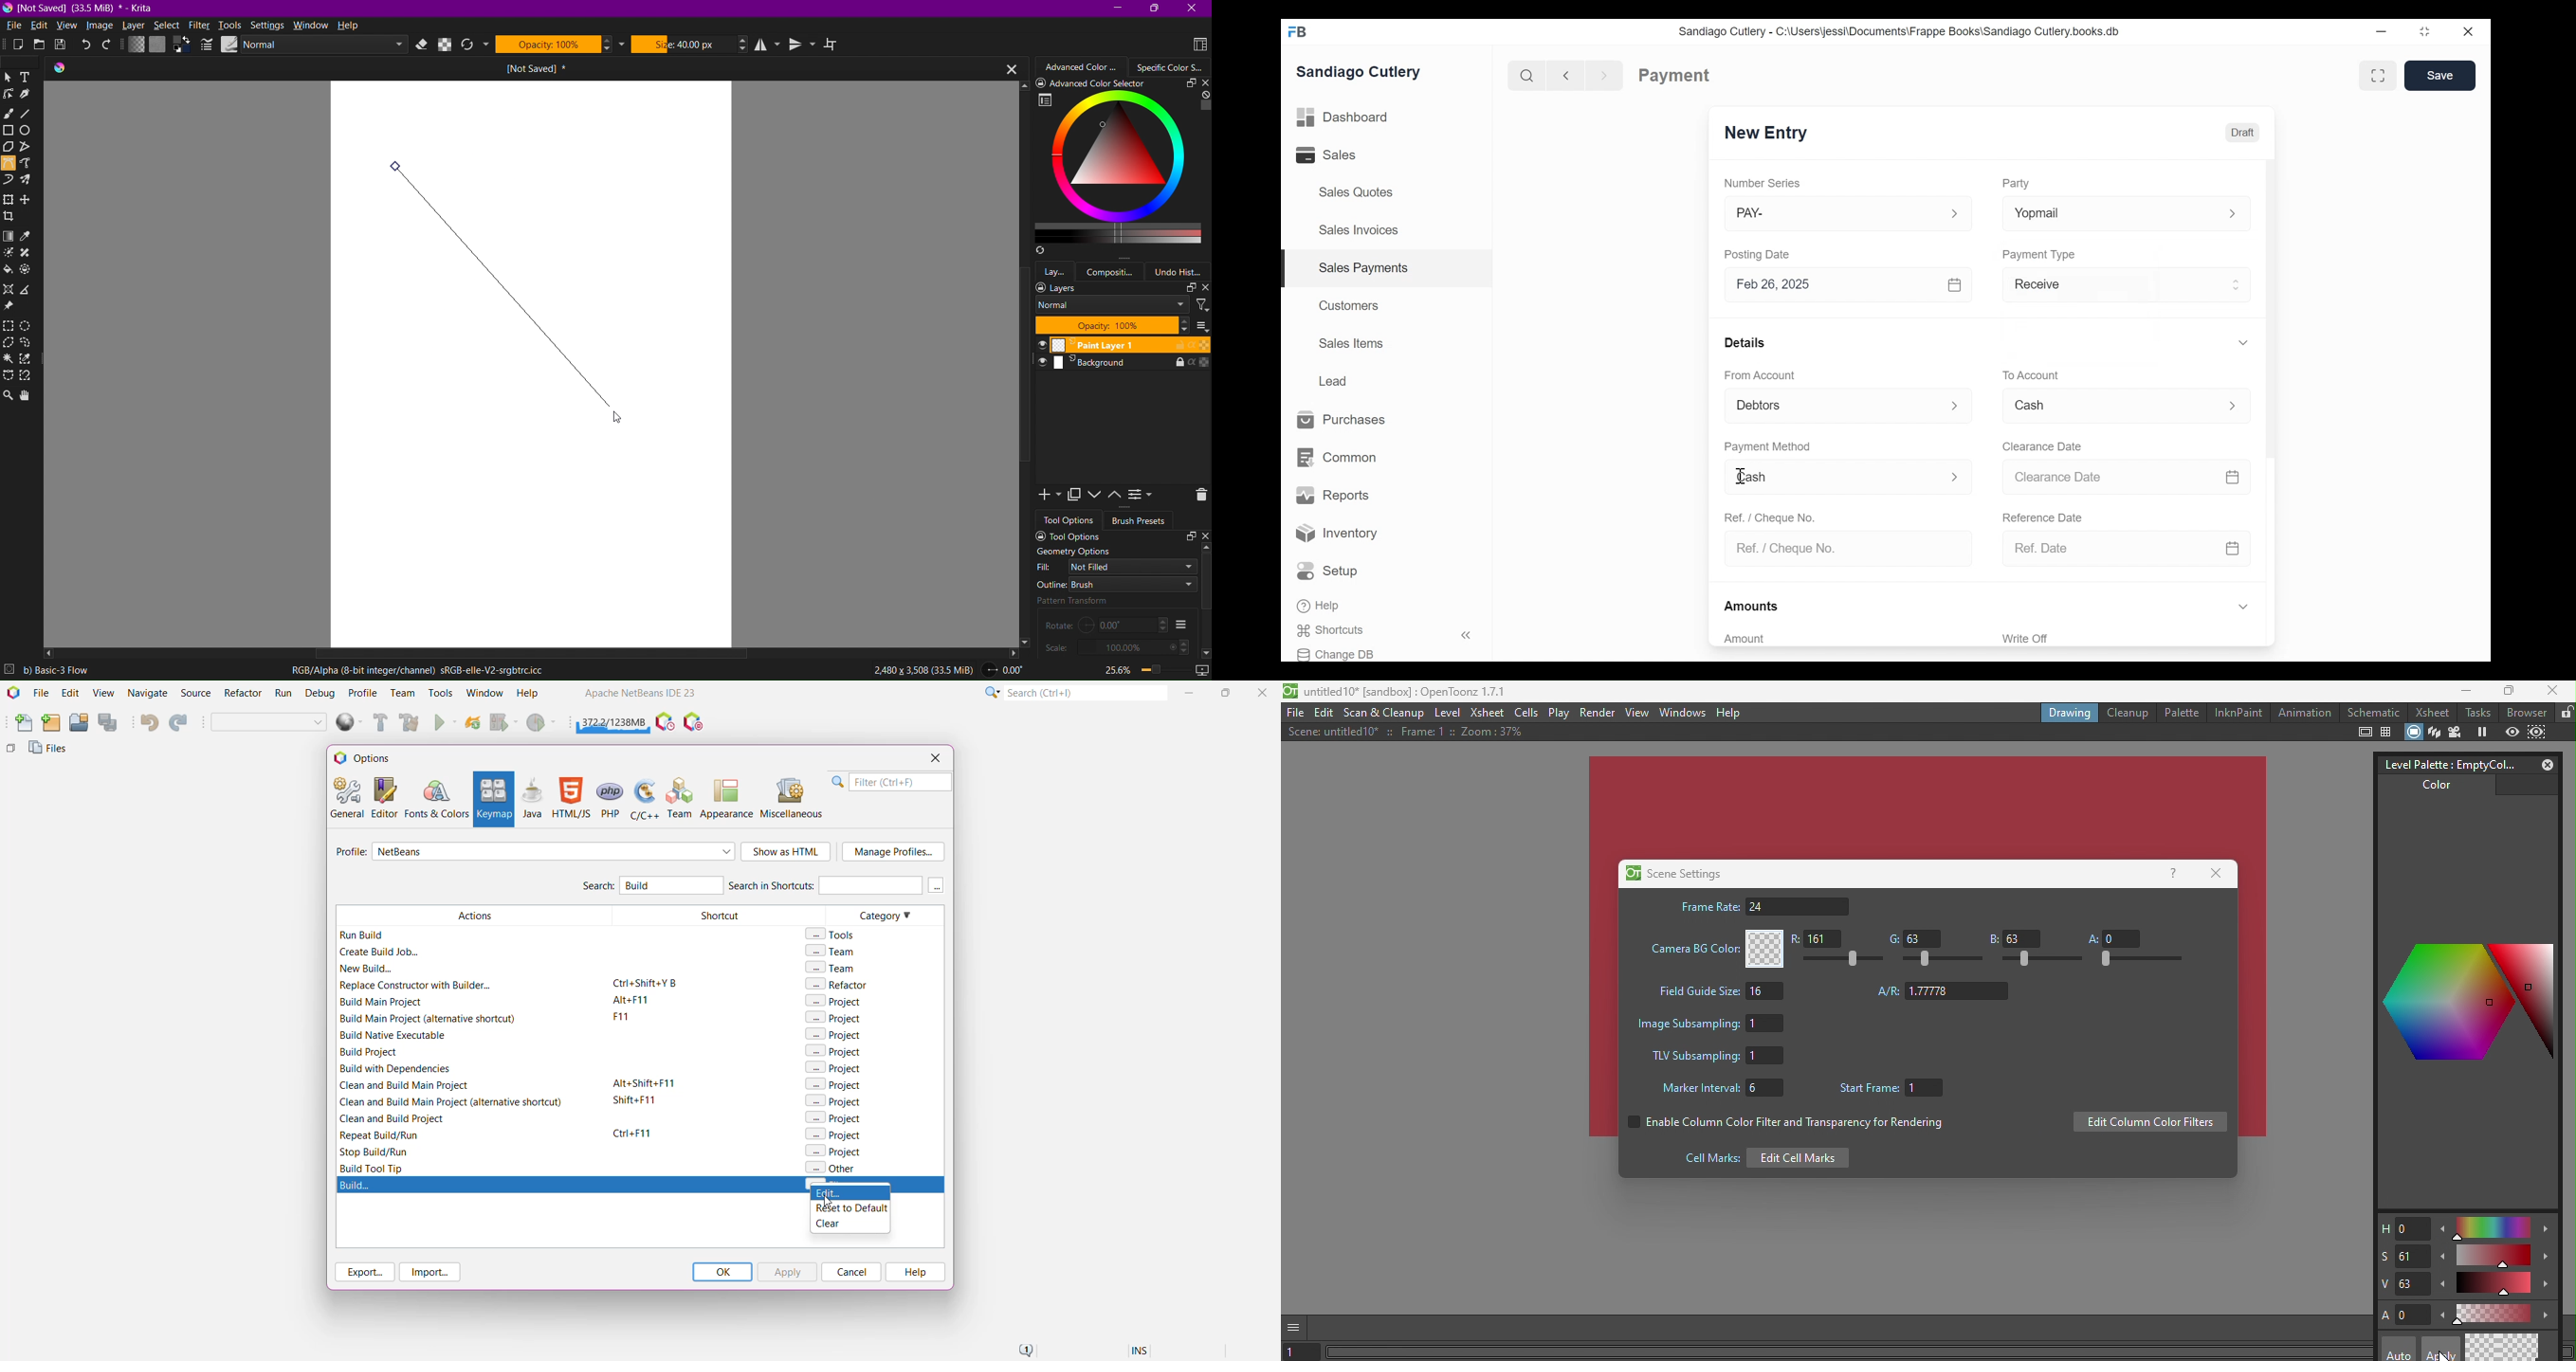 The image size is (2576, 1372). Describe the element at coordinates (1343, 118) in the screenshot. I see `Dashboard` at that location.